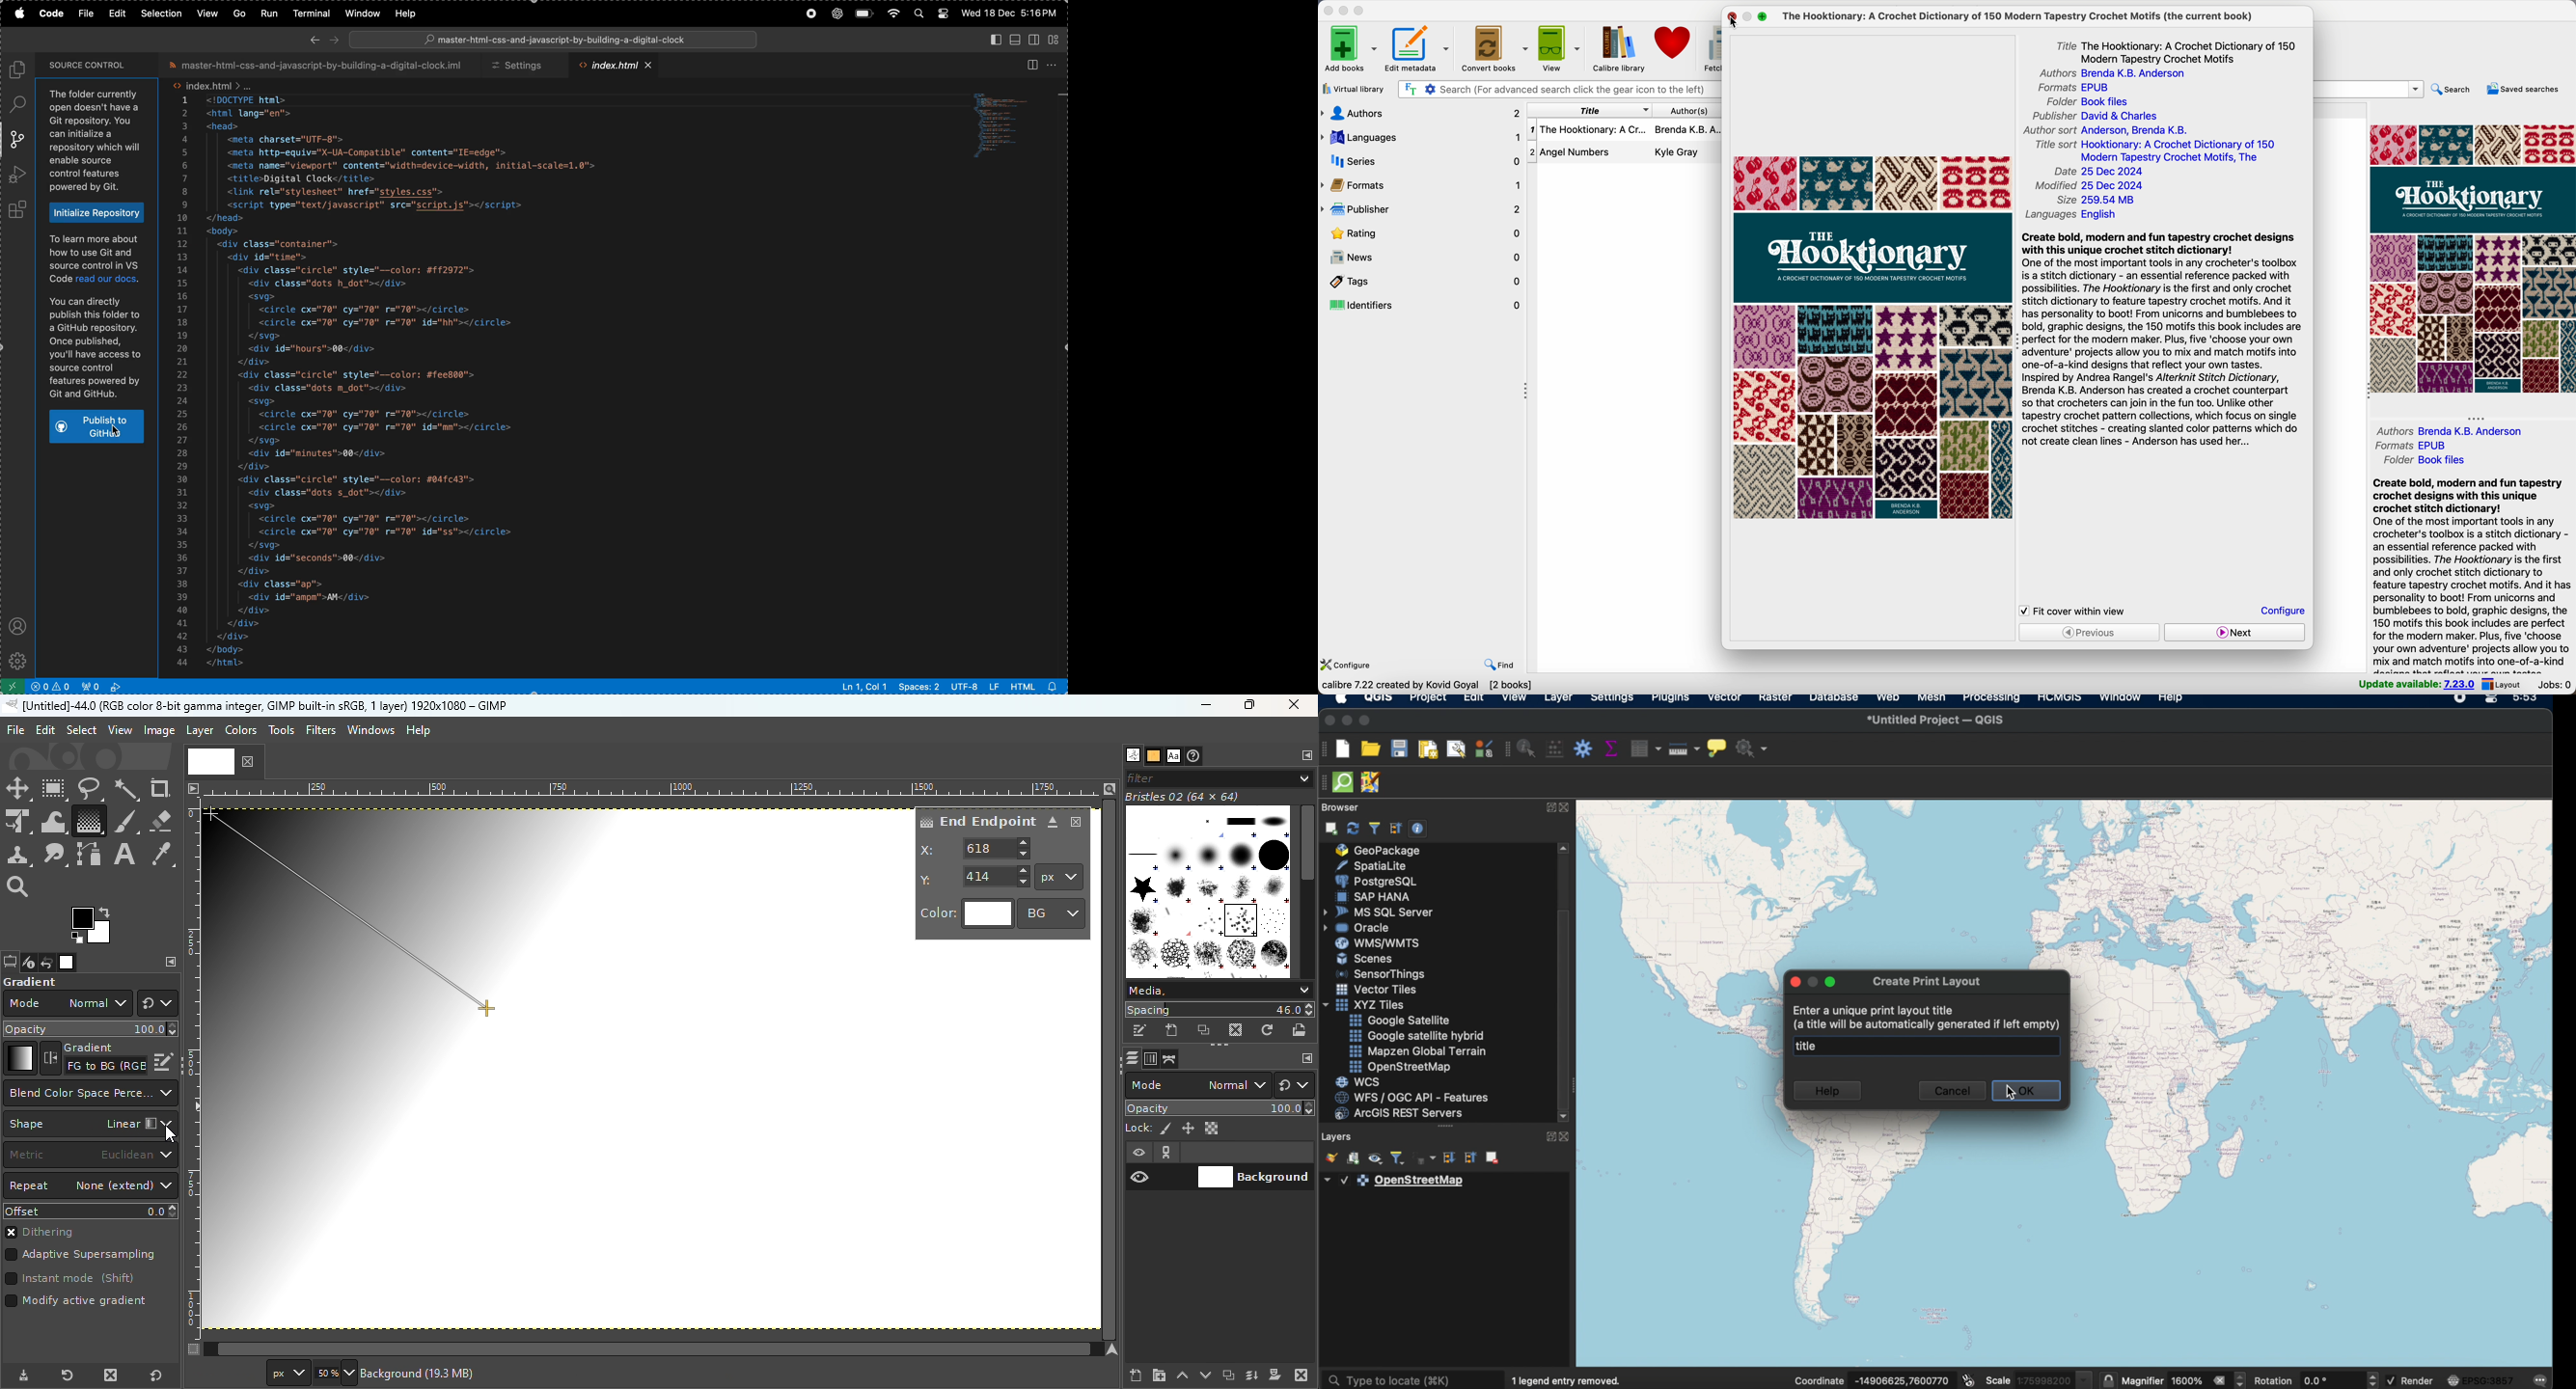 This screenshot has width=2576, height=1400. What do you see at coordinates (1053, 912) in the screenshot?
I see `Background color` at bounding box center [1053, 912].